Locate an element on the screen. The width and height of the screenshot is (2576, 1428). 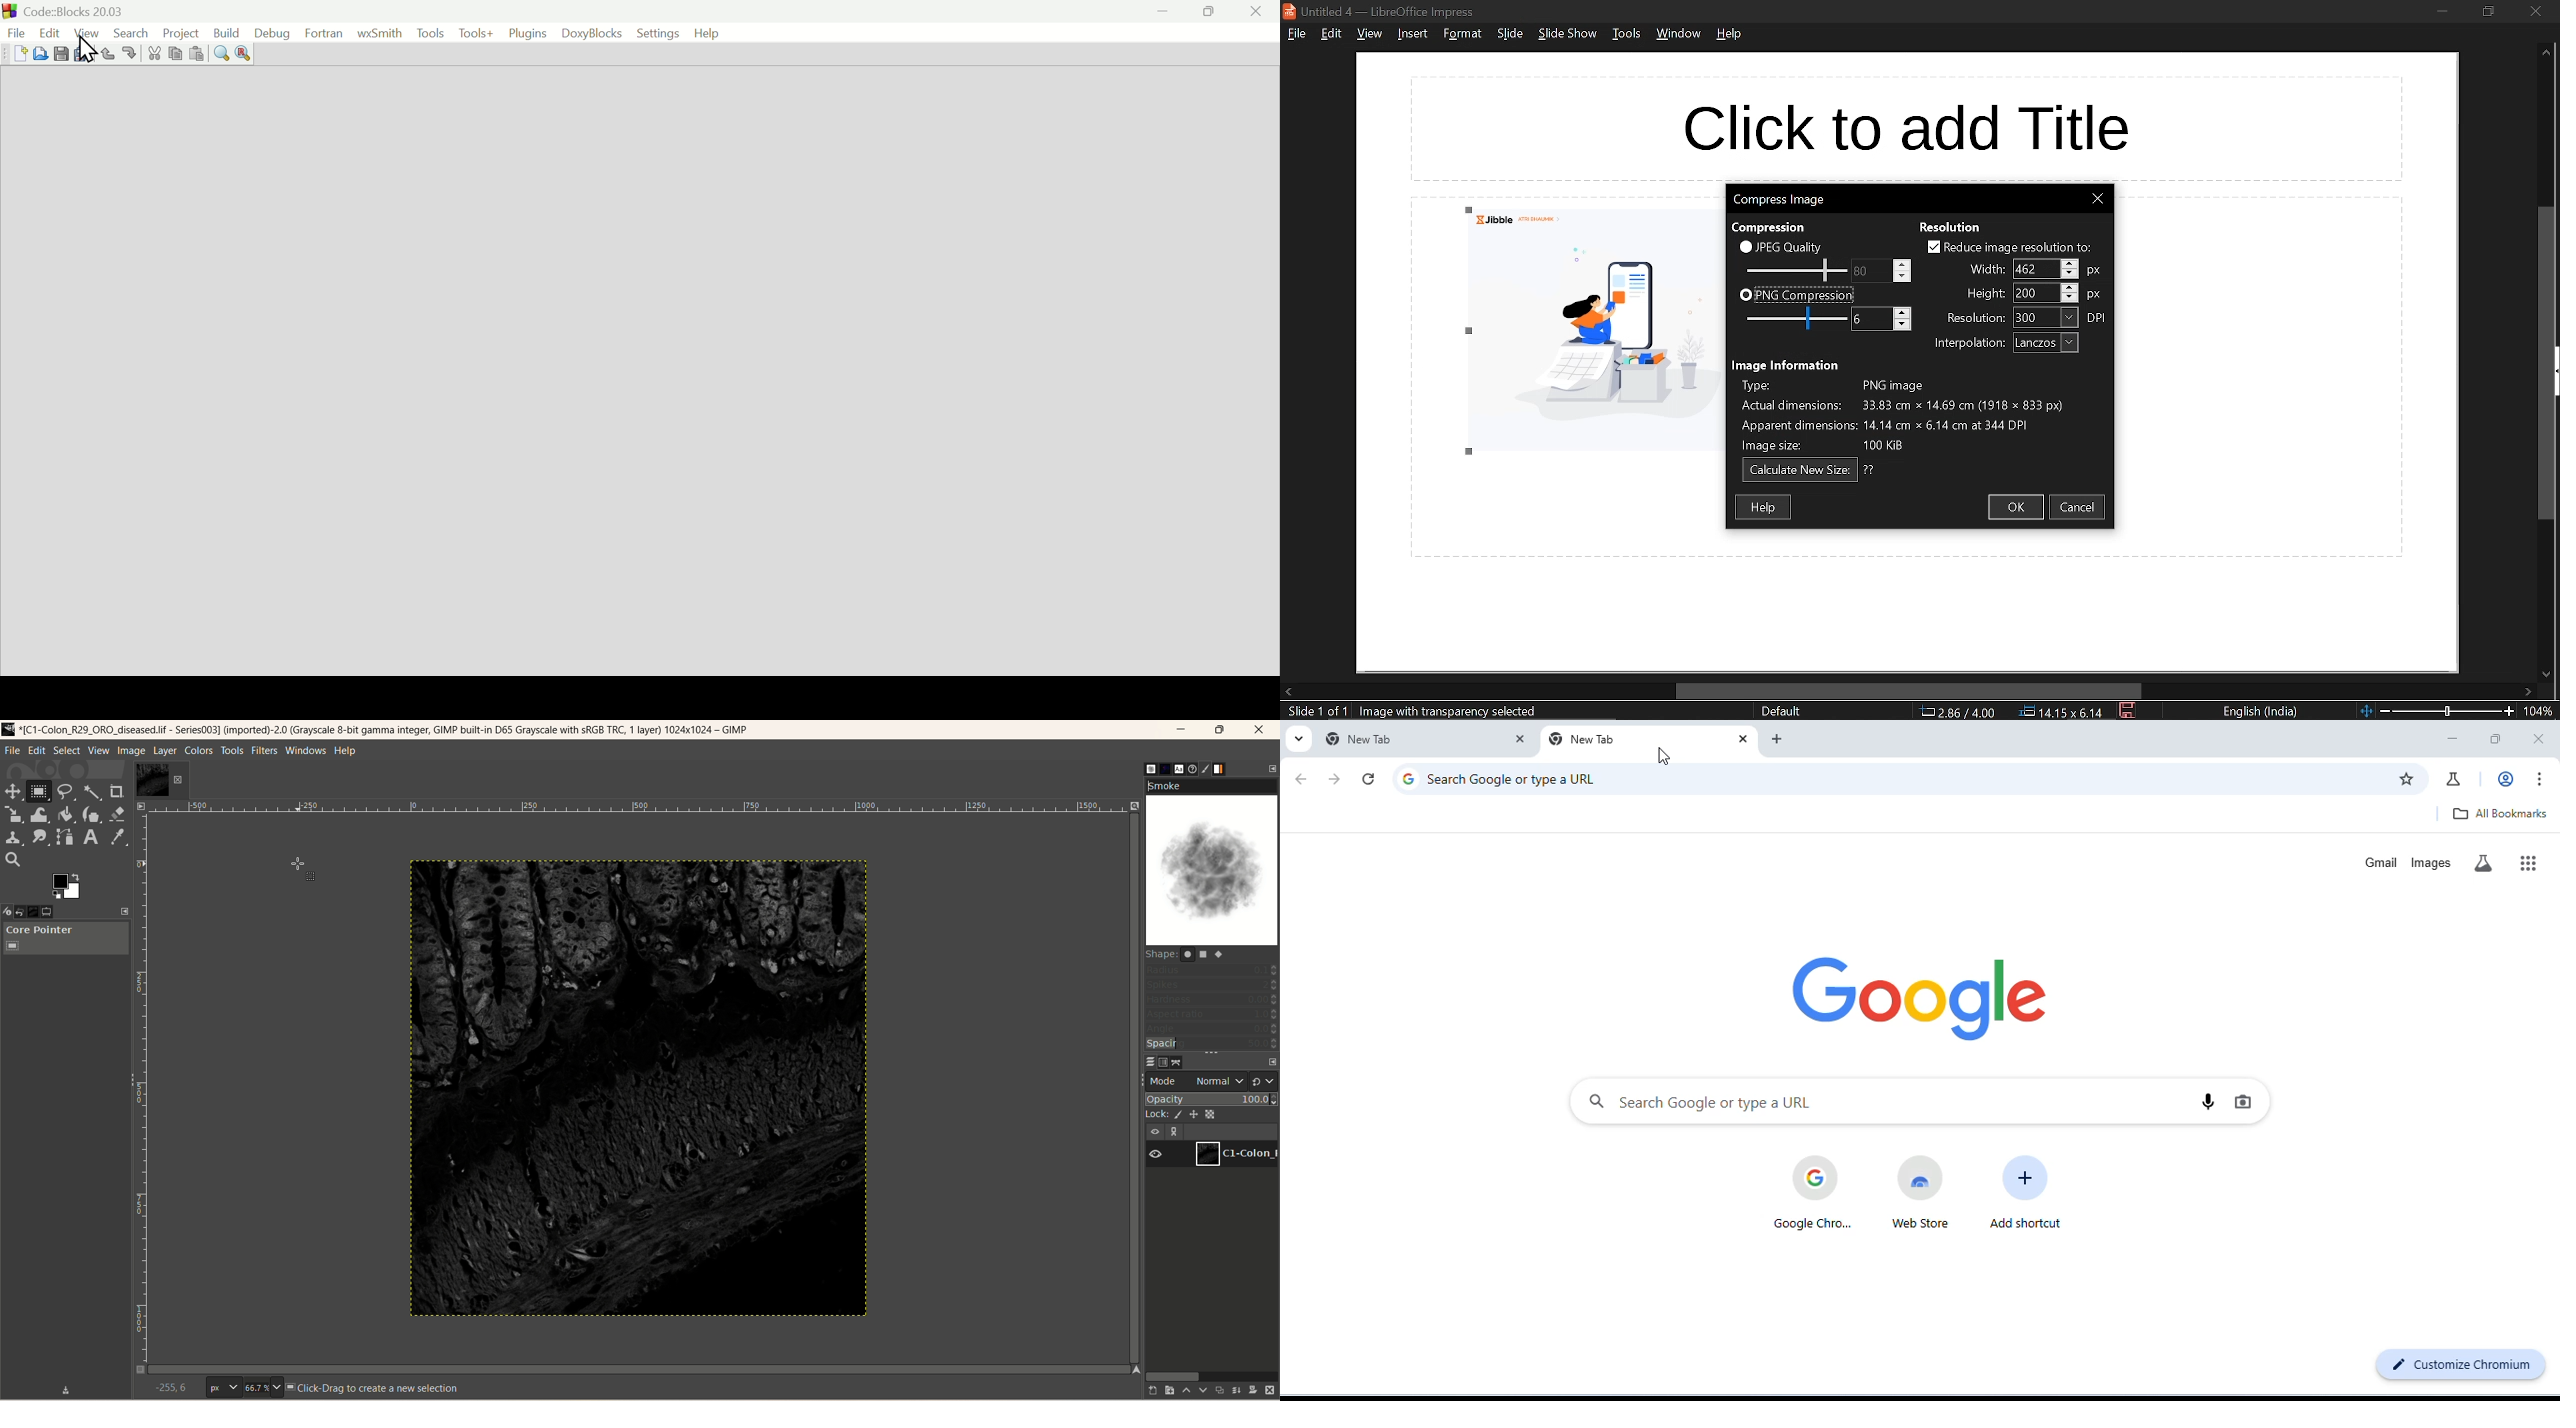
image is located at coordinates (131, 750).